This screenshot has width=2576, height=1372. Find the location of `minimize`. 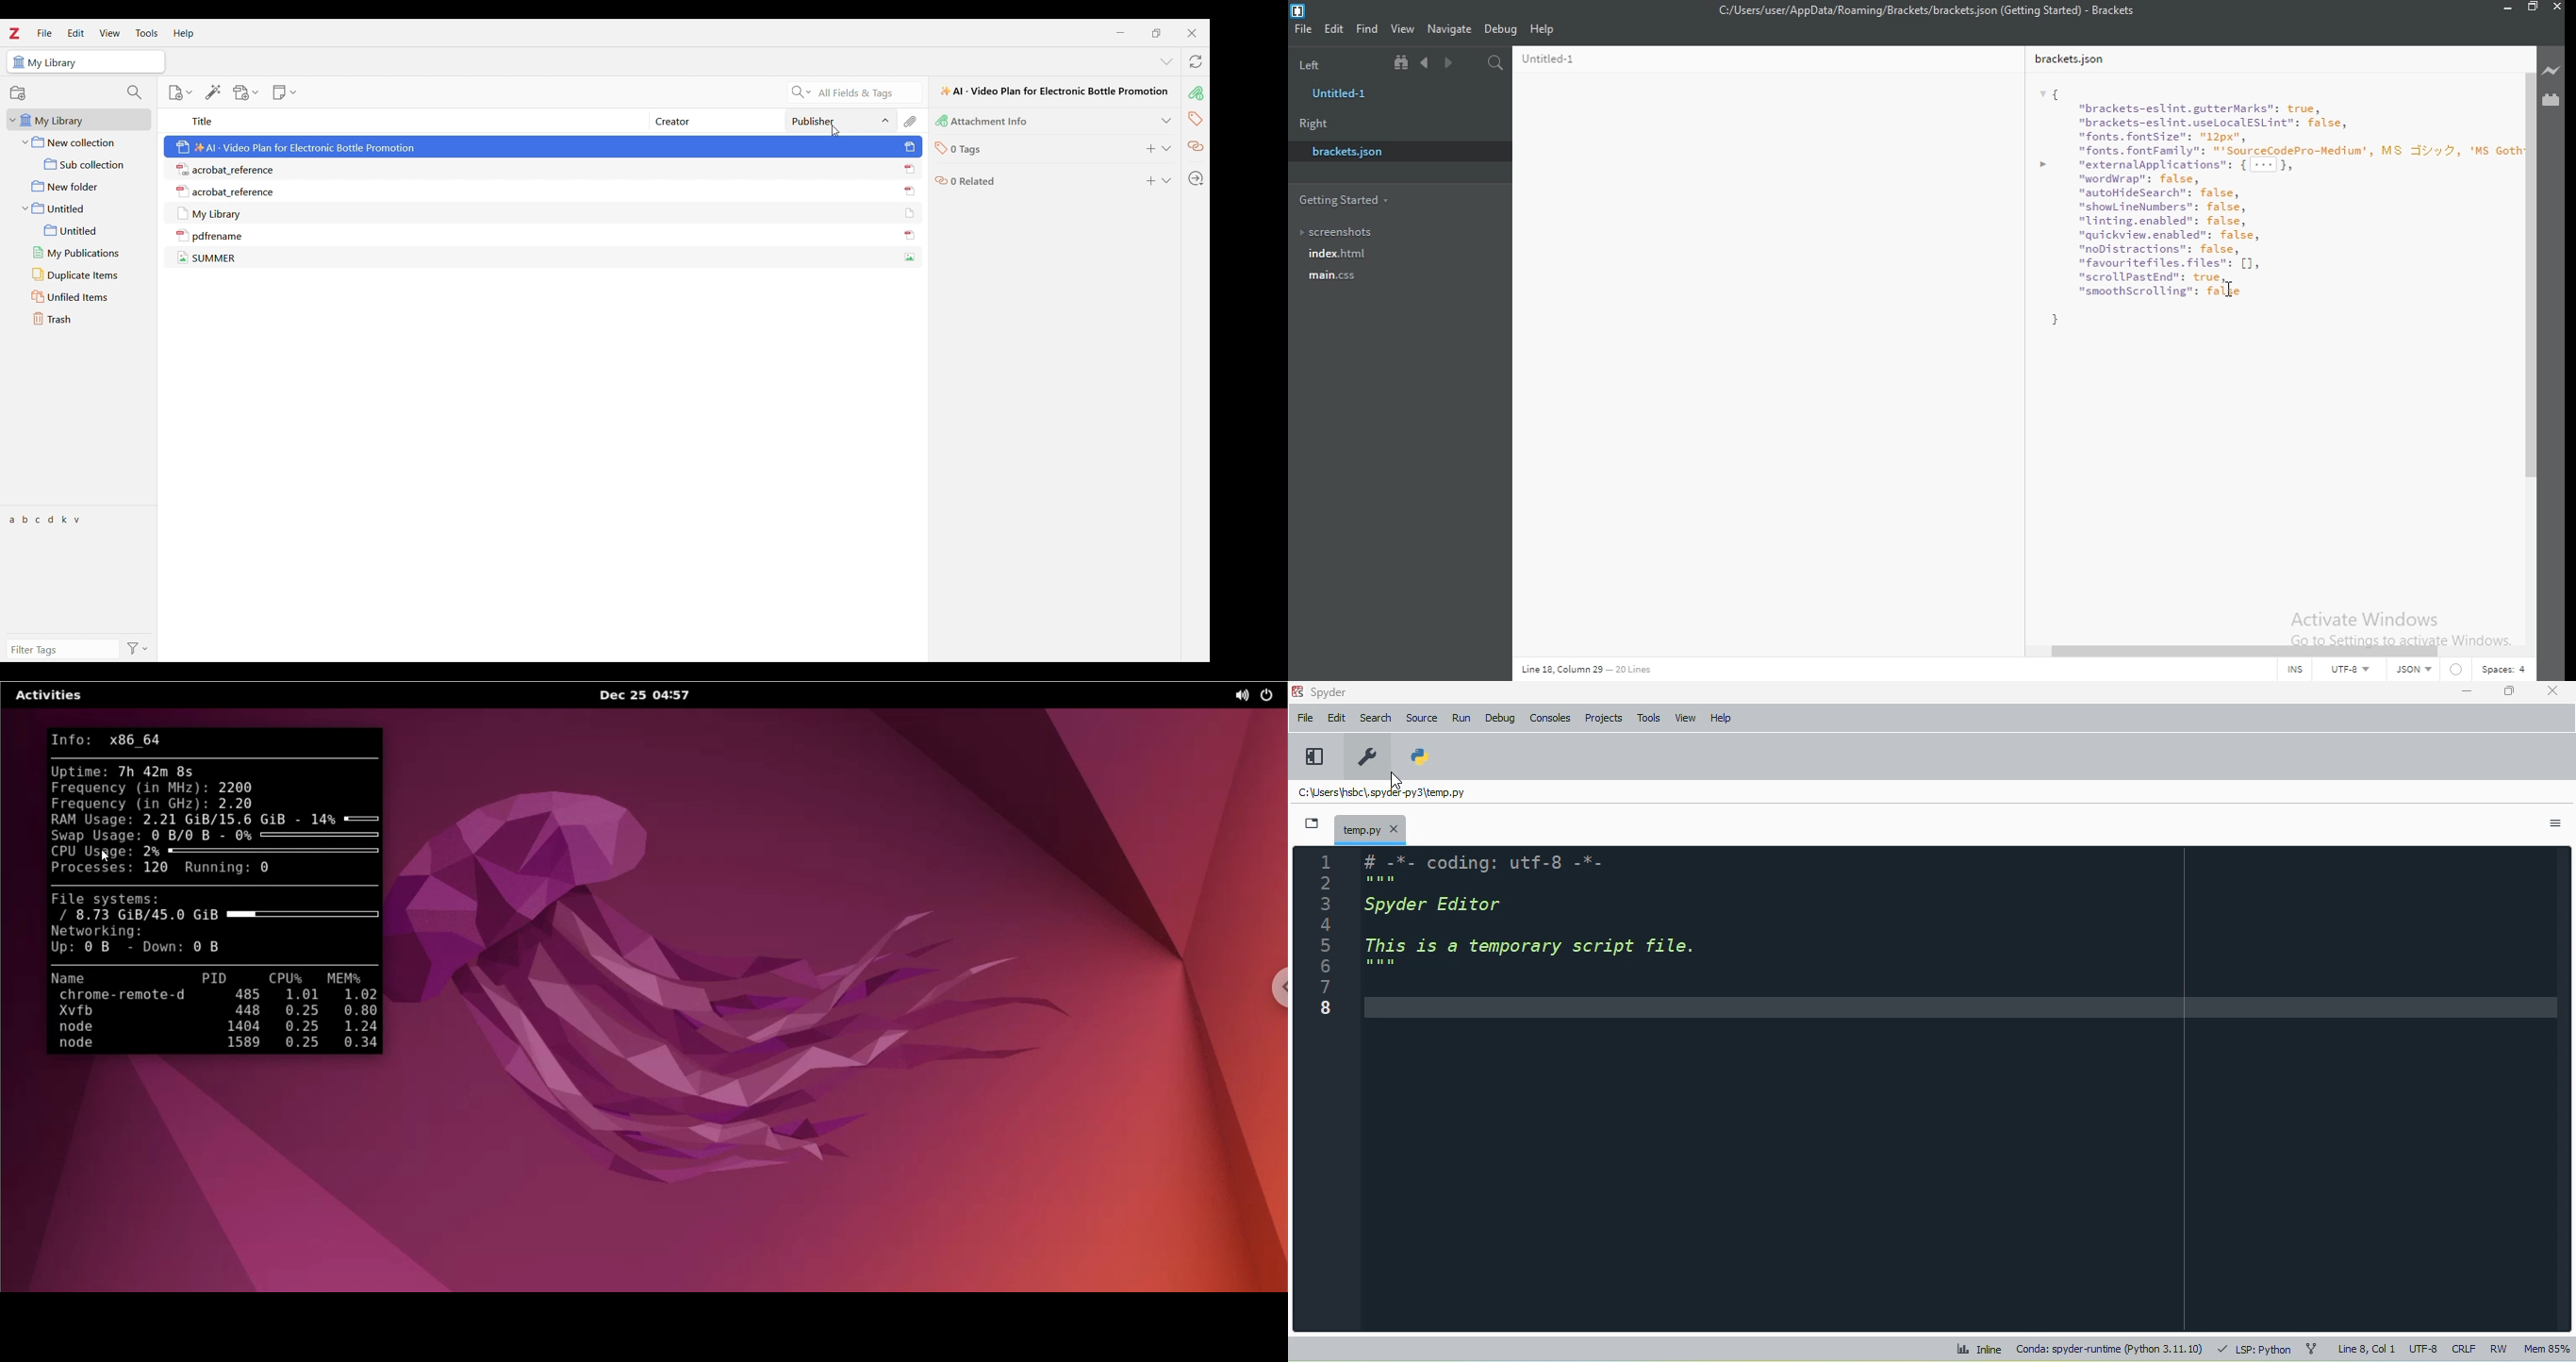

minimize is located at coordinates (2466, 691).